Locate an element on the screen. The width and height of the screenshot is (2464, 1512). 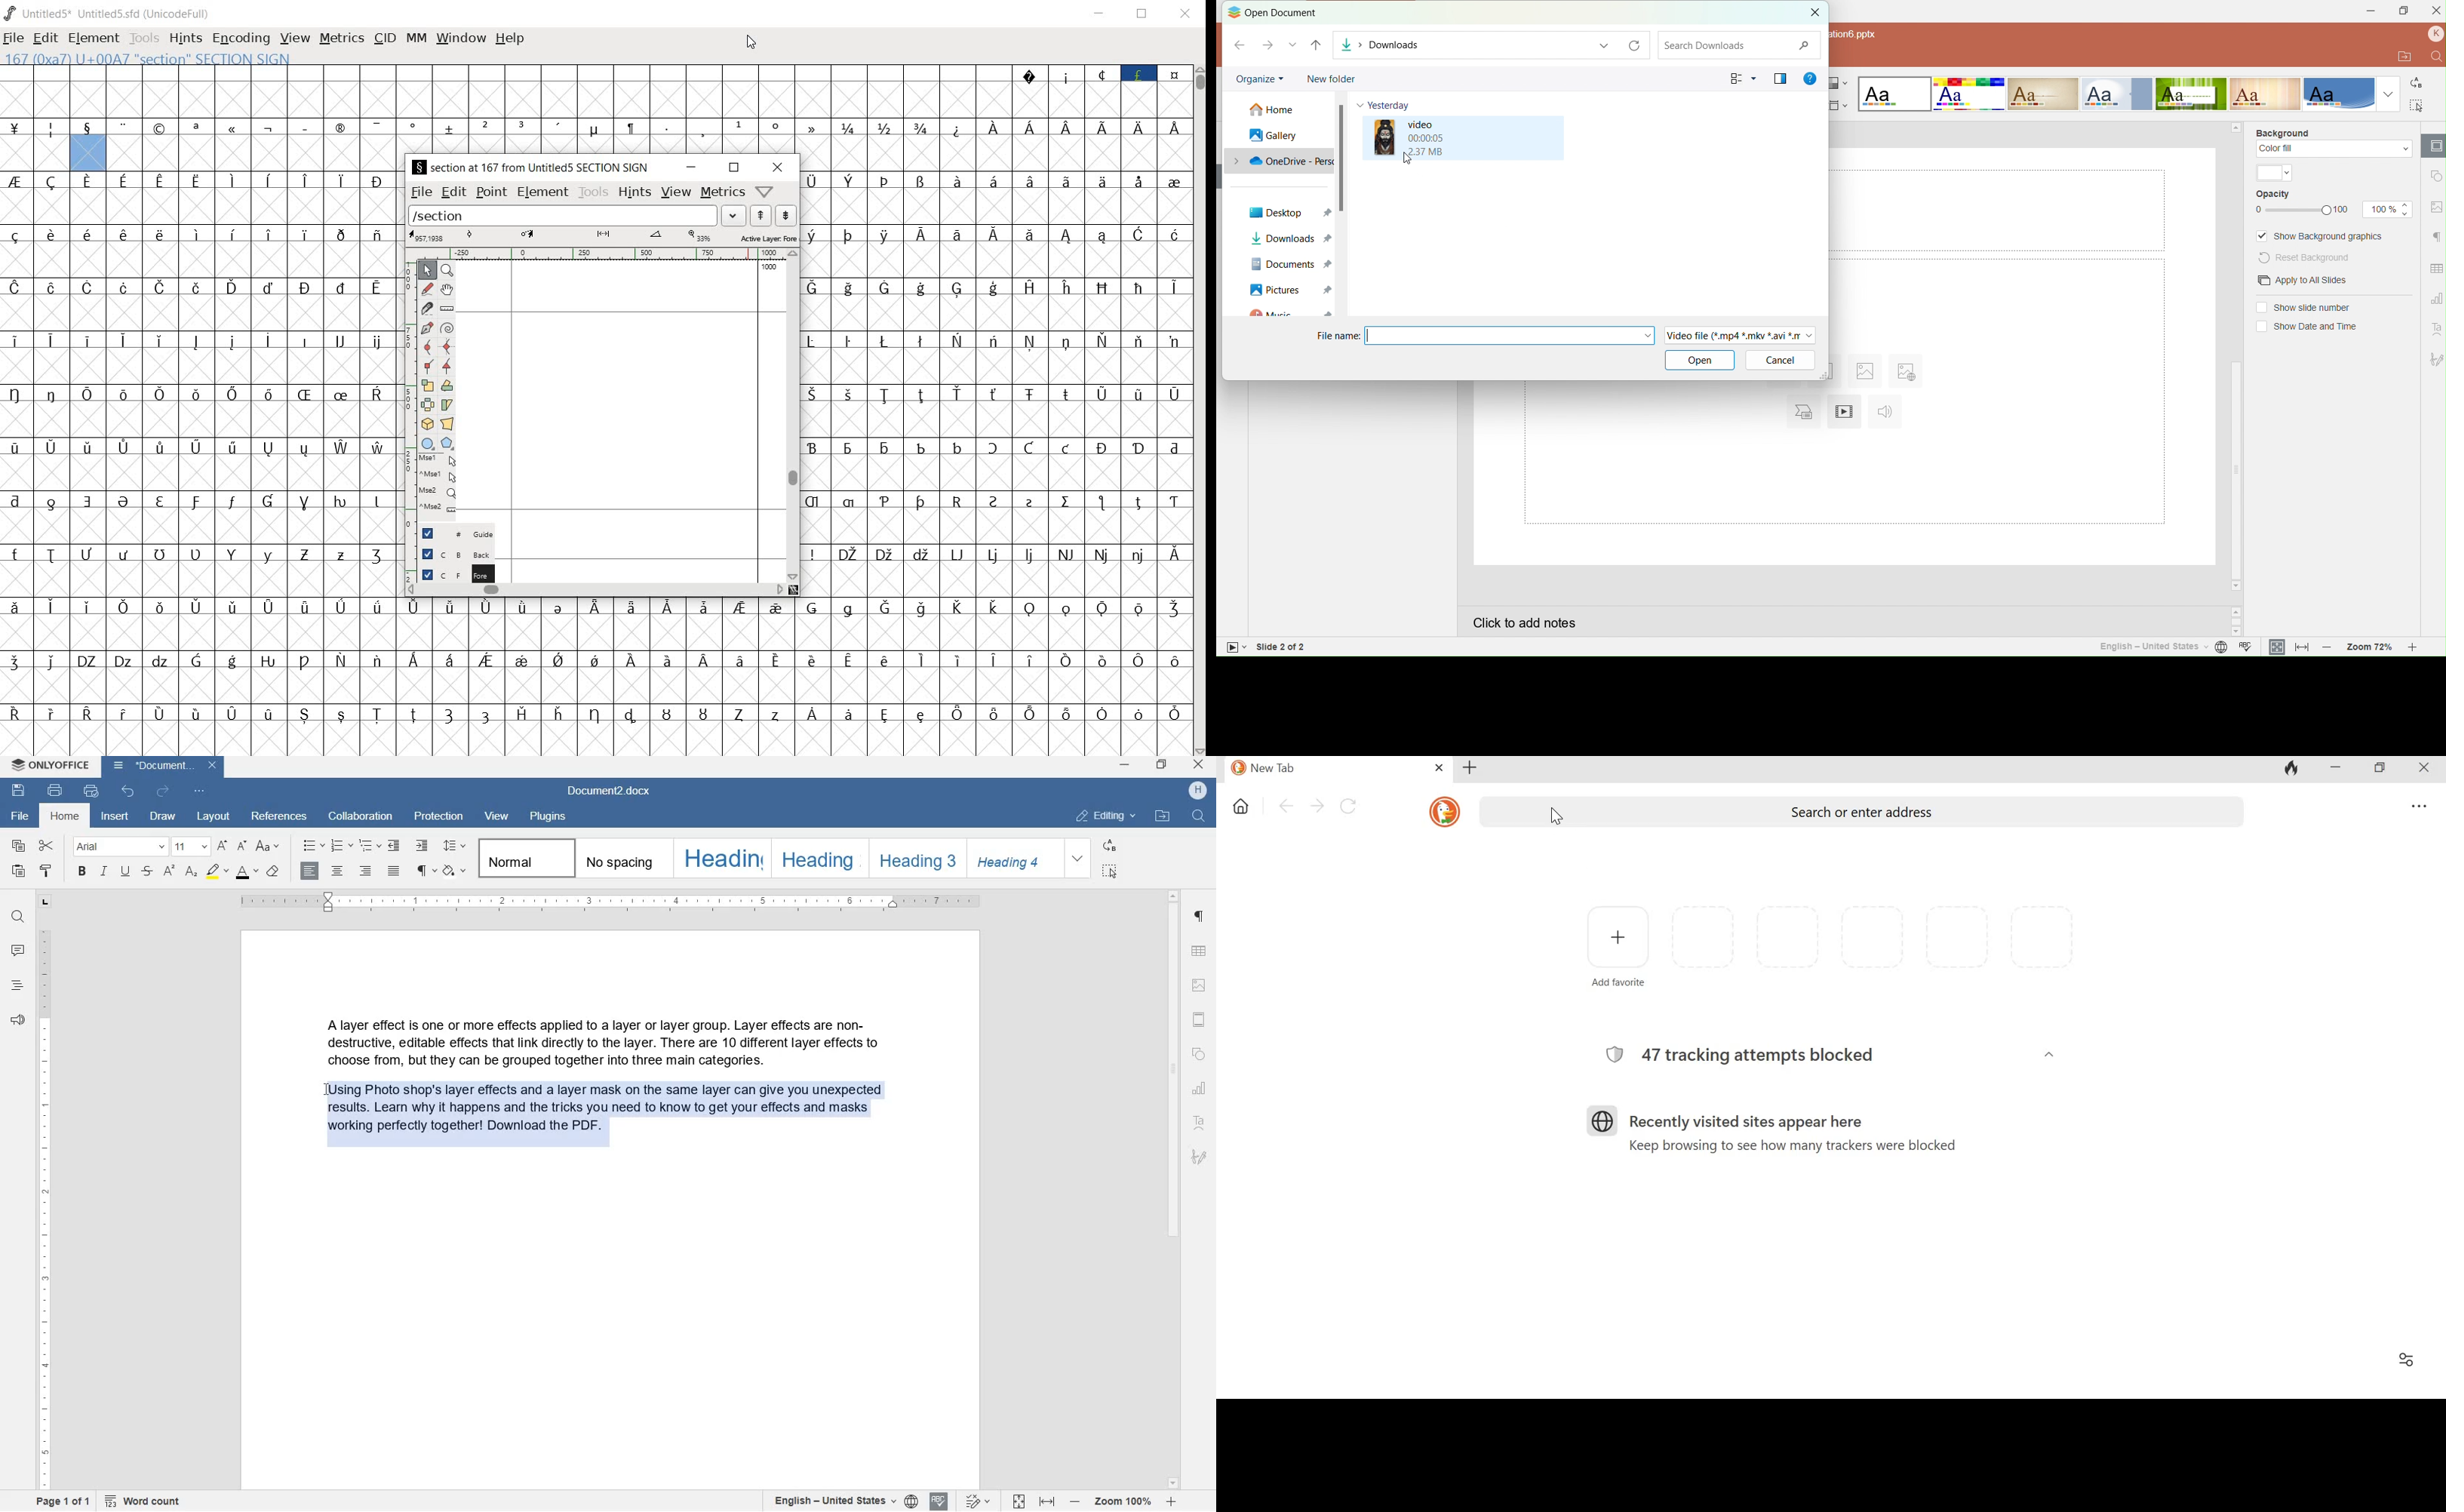
FIT TO PAGE OR WIDTH is located at coordinates (1034, 1501).